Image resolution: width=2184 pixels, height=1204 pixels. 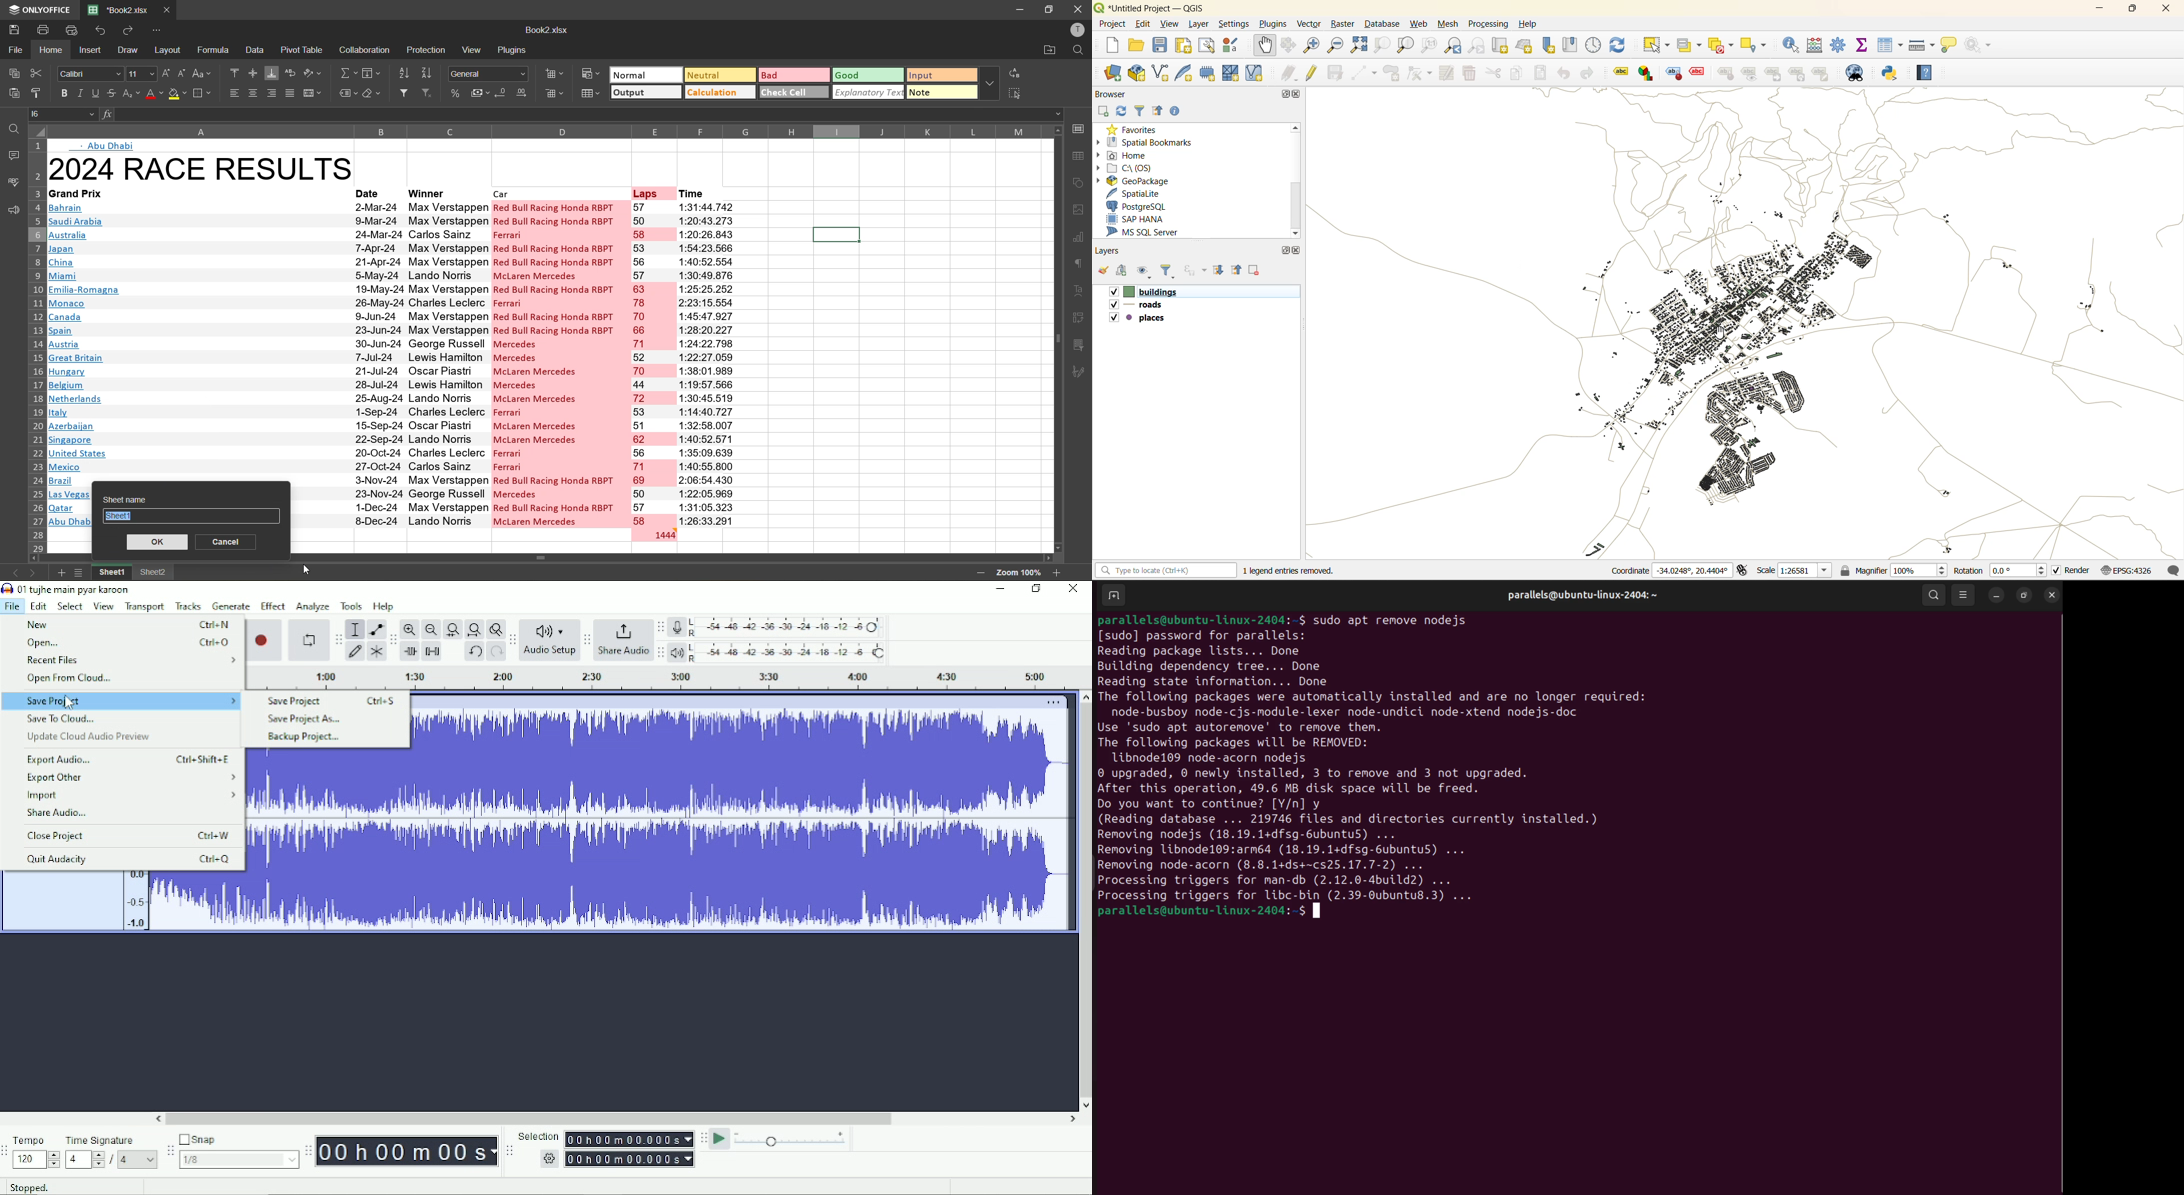 What do you see at coordinates (1084, 901) in the screenshot?
I see `Vertical scrollbar` at bounding box center [1084, 901].